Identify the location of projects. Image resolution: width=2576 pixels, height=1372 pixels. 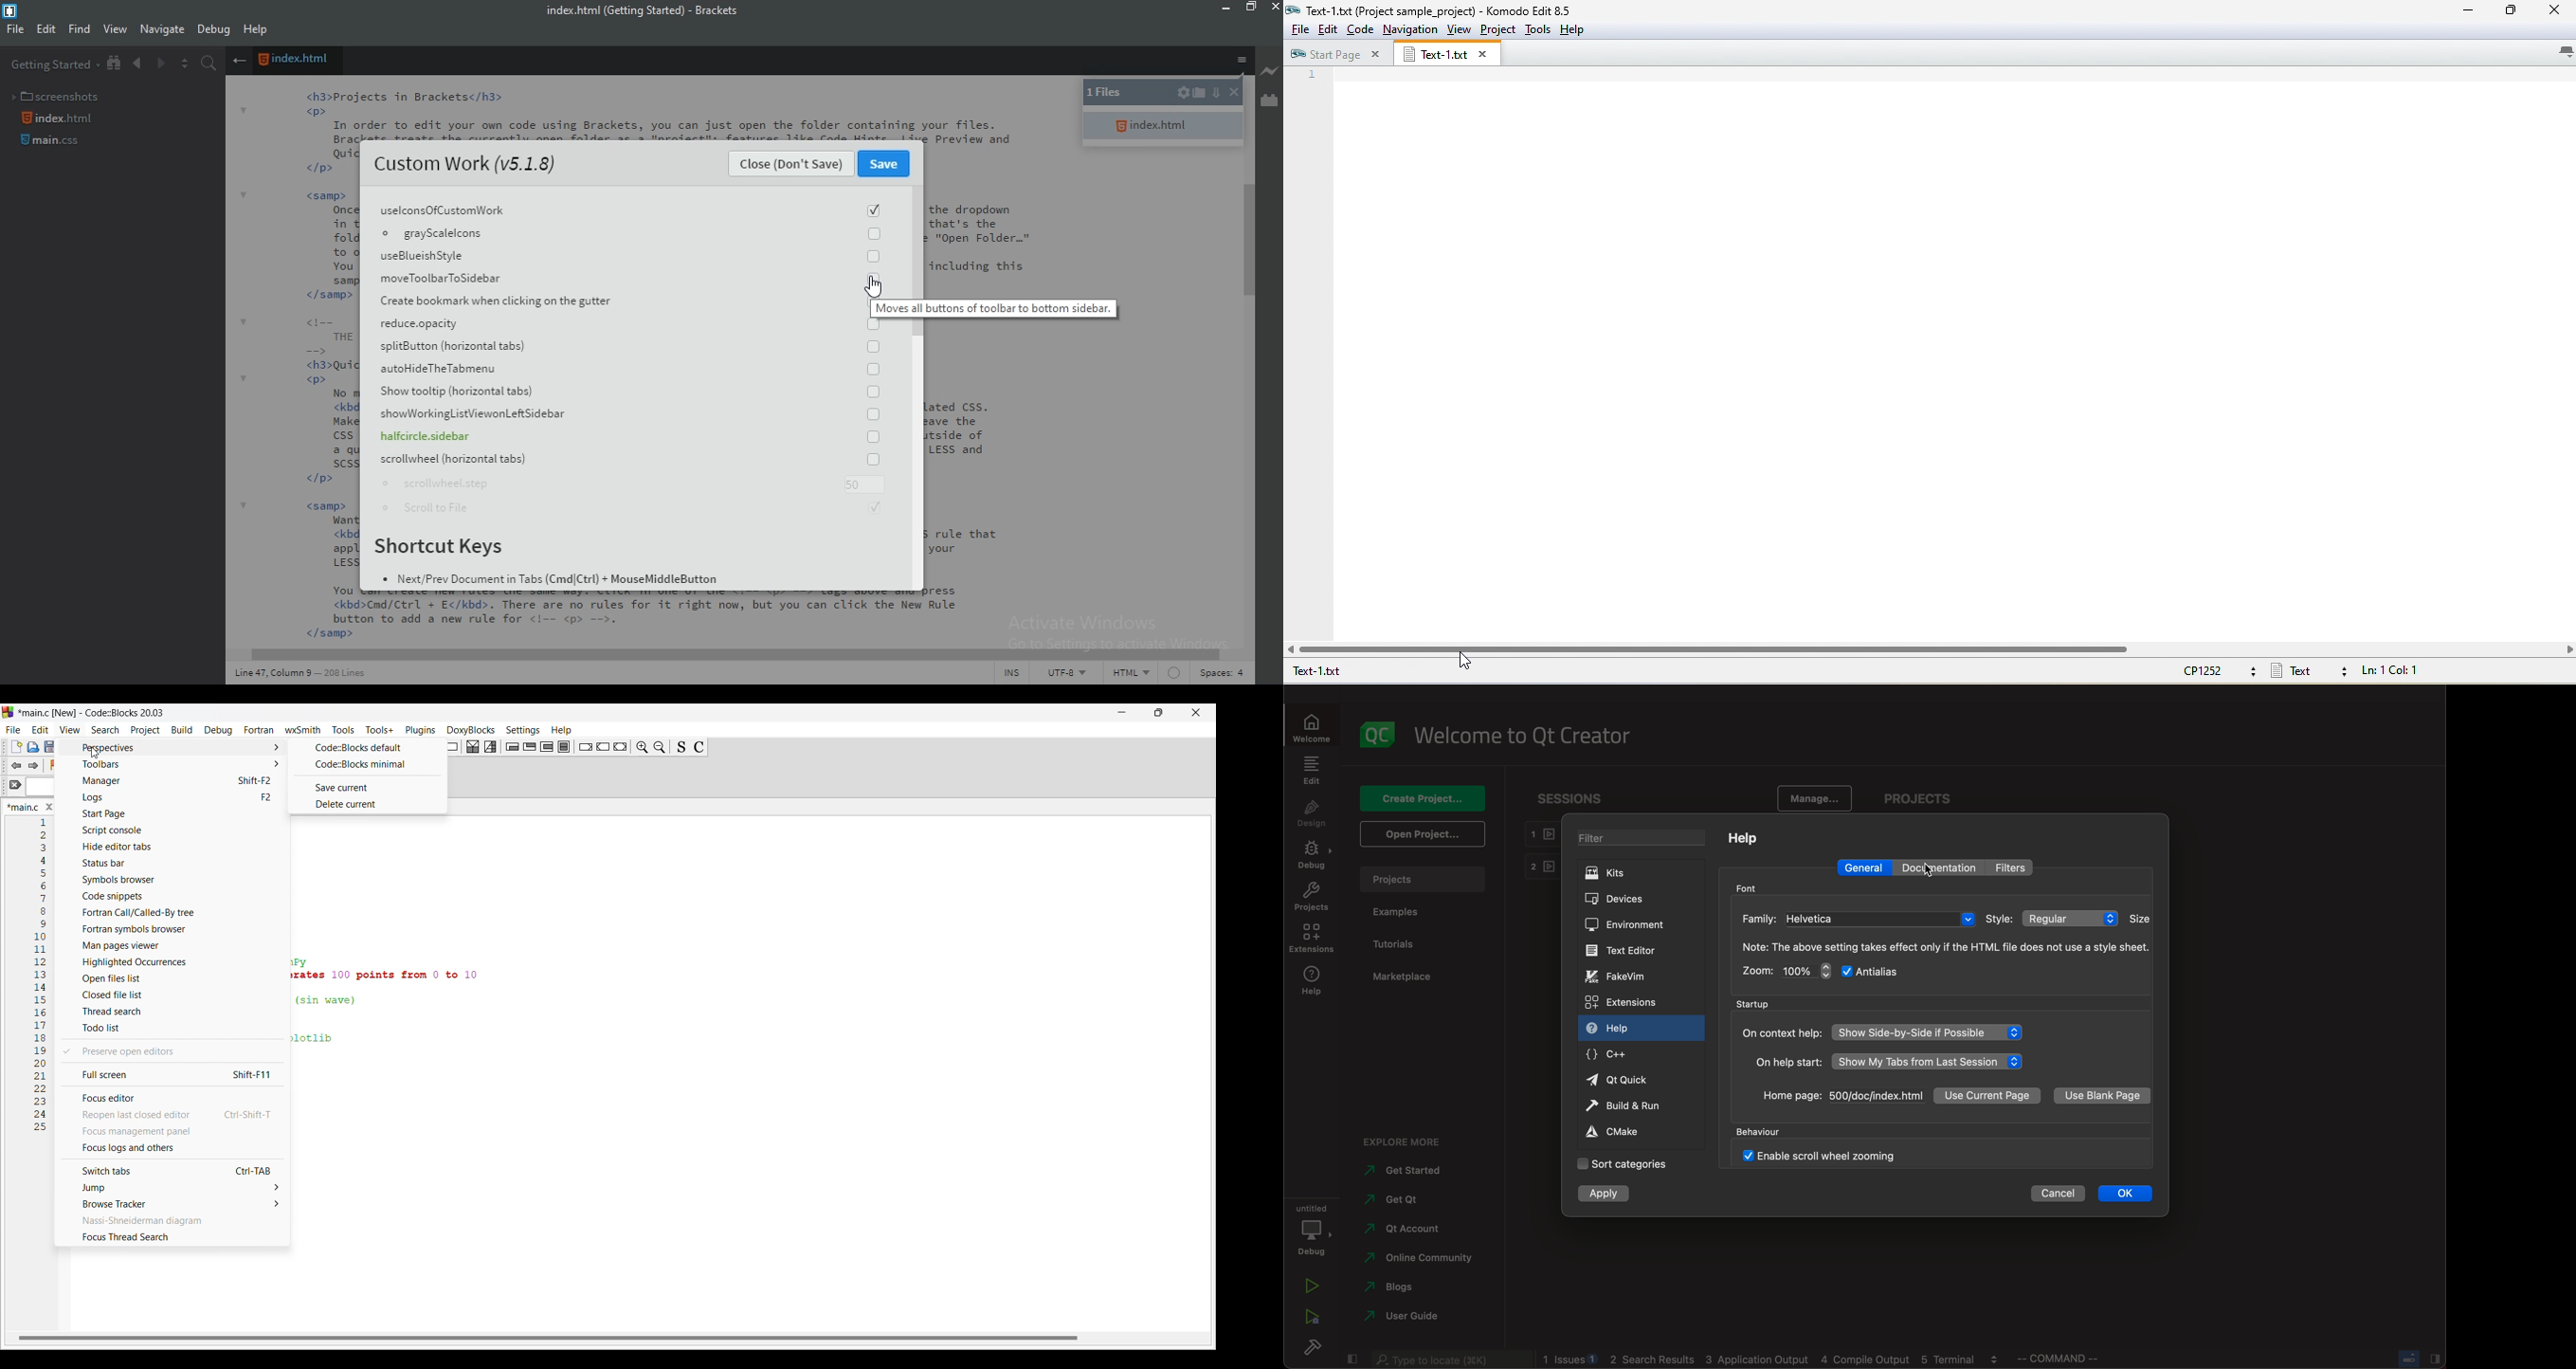
(1311, 896).